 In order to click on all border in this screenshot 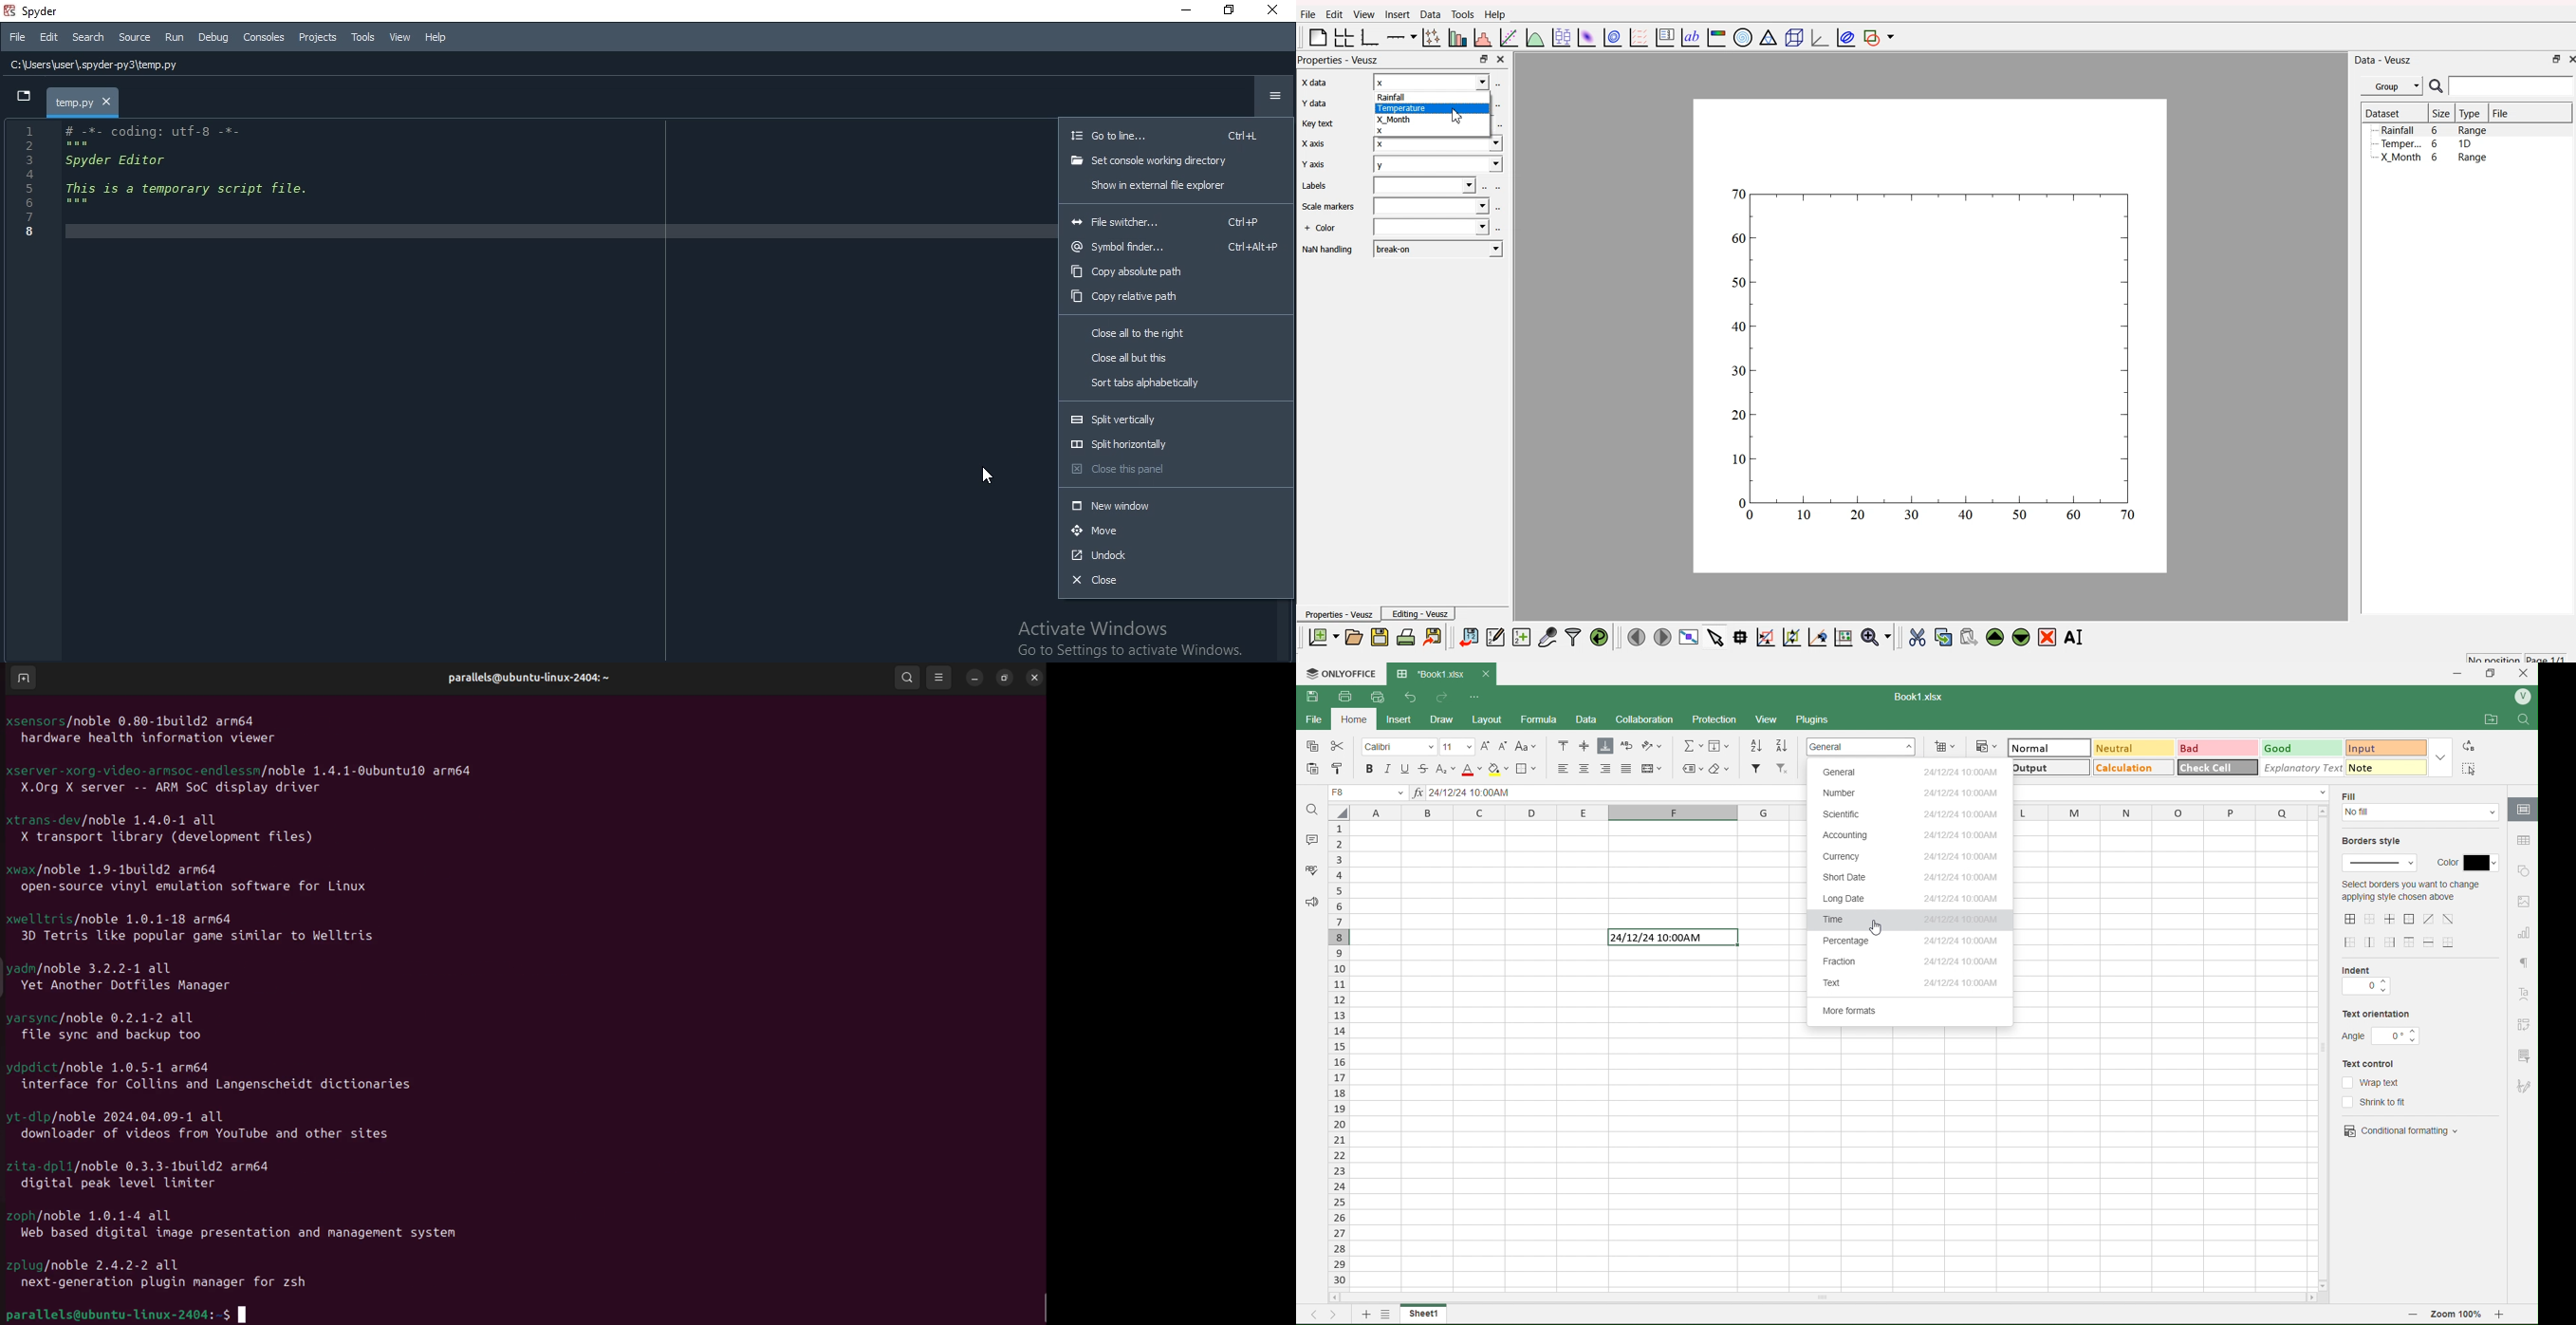, I will do `click(2352, 919)`.